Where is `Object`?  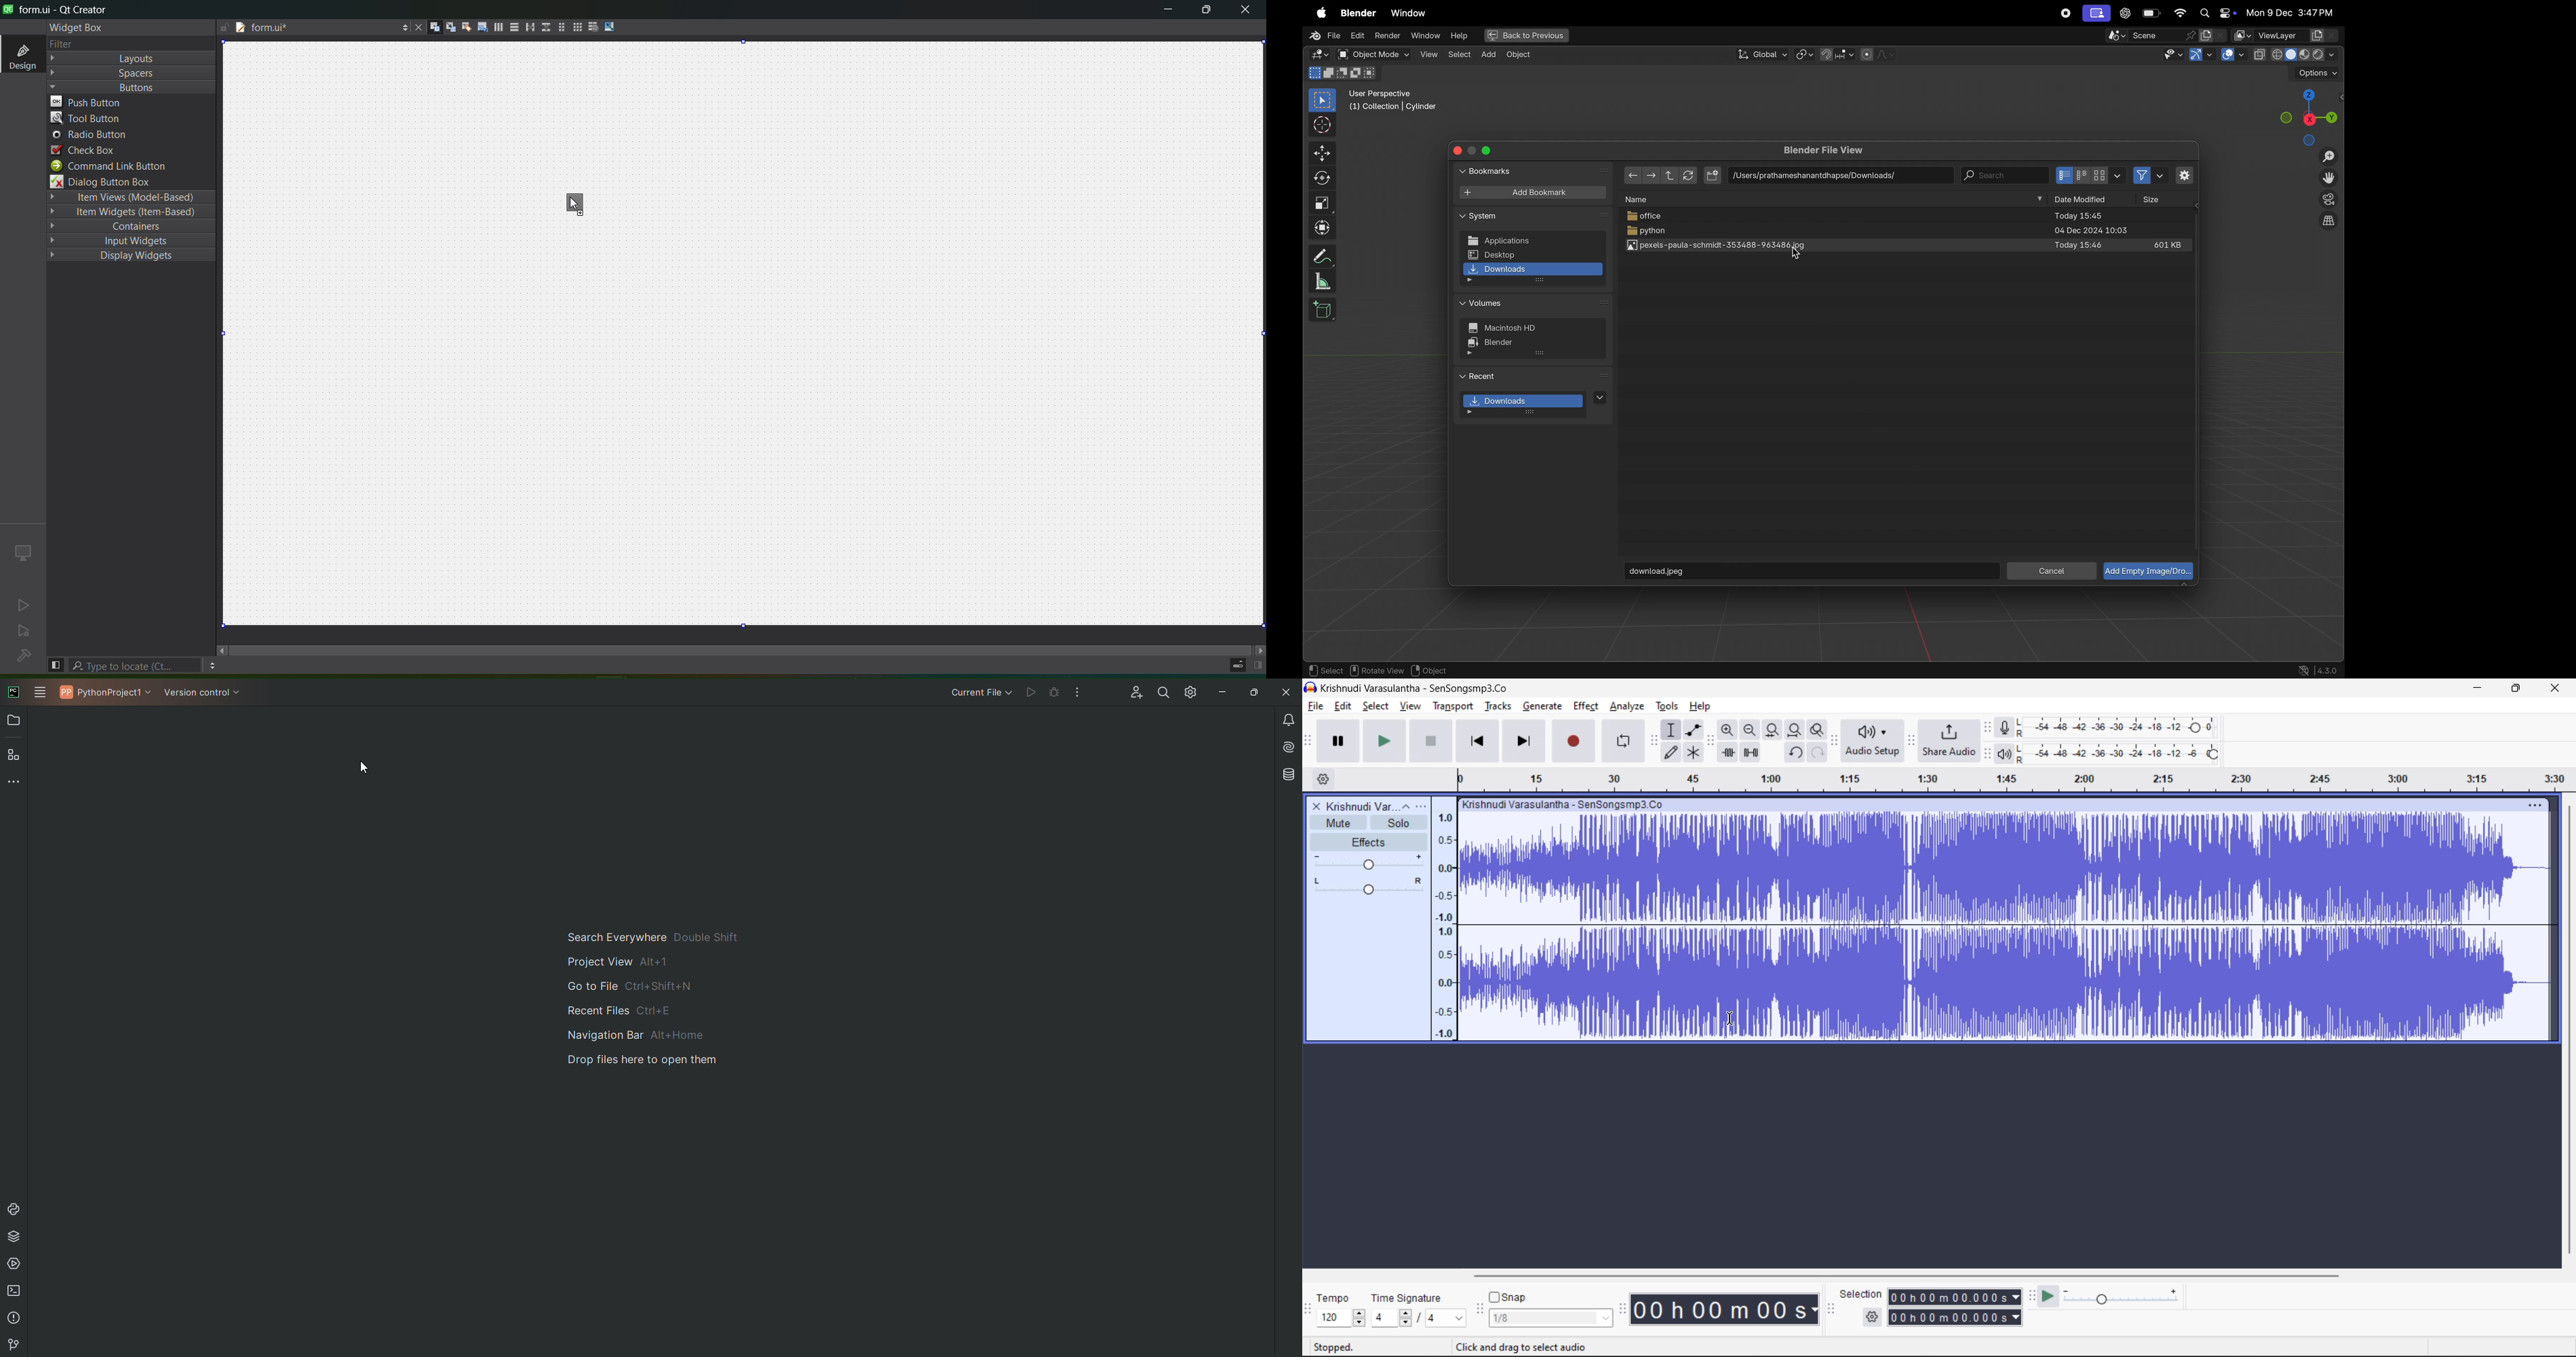
Object is located at coordinates (1524, 55).